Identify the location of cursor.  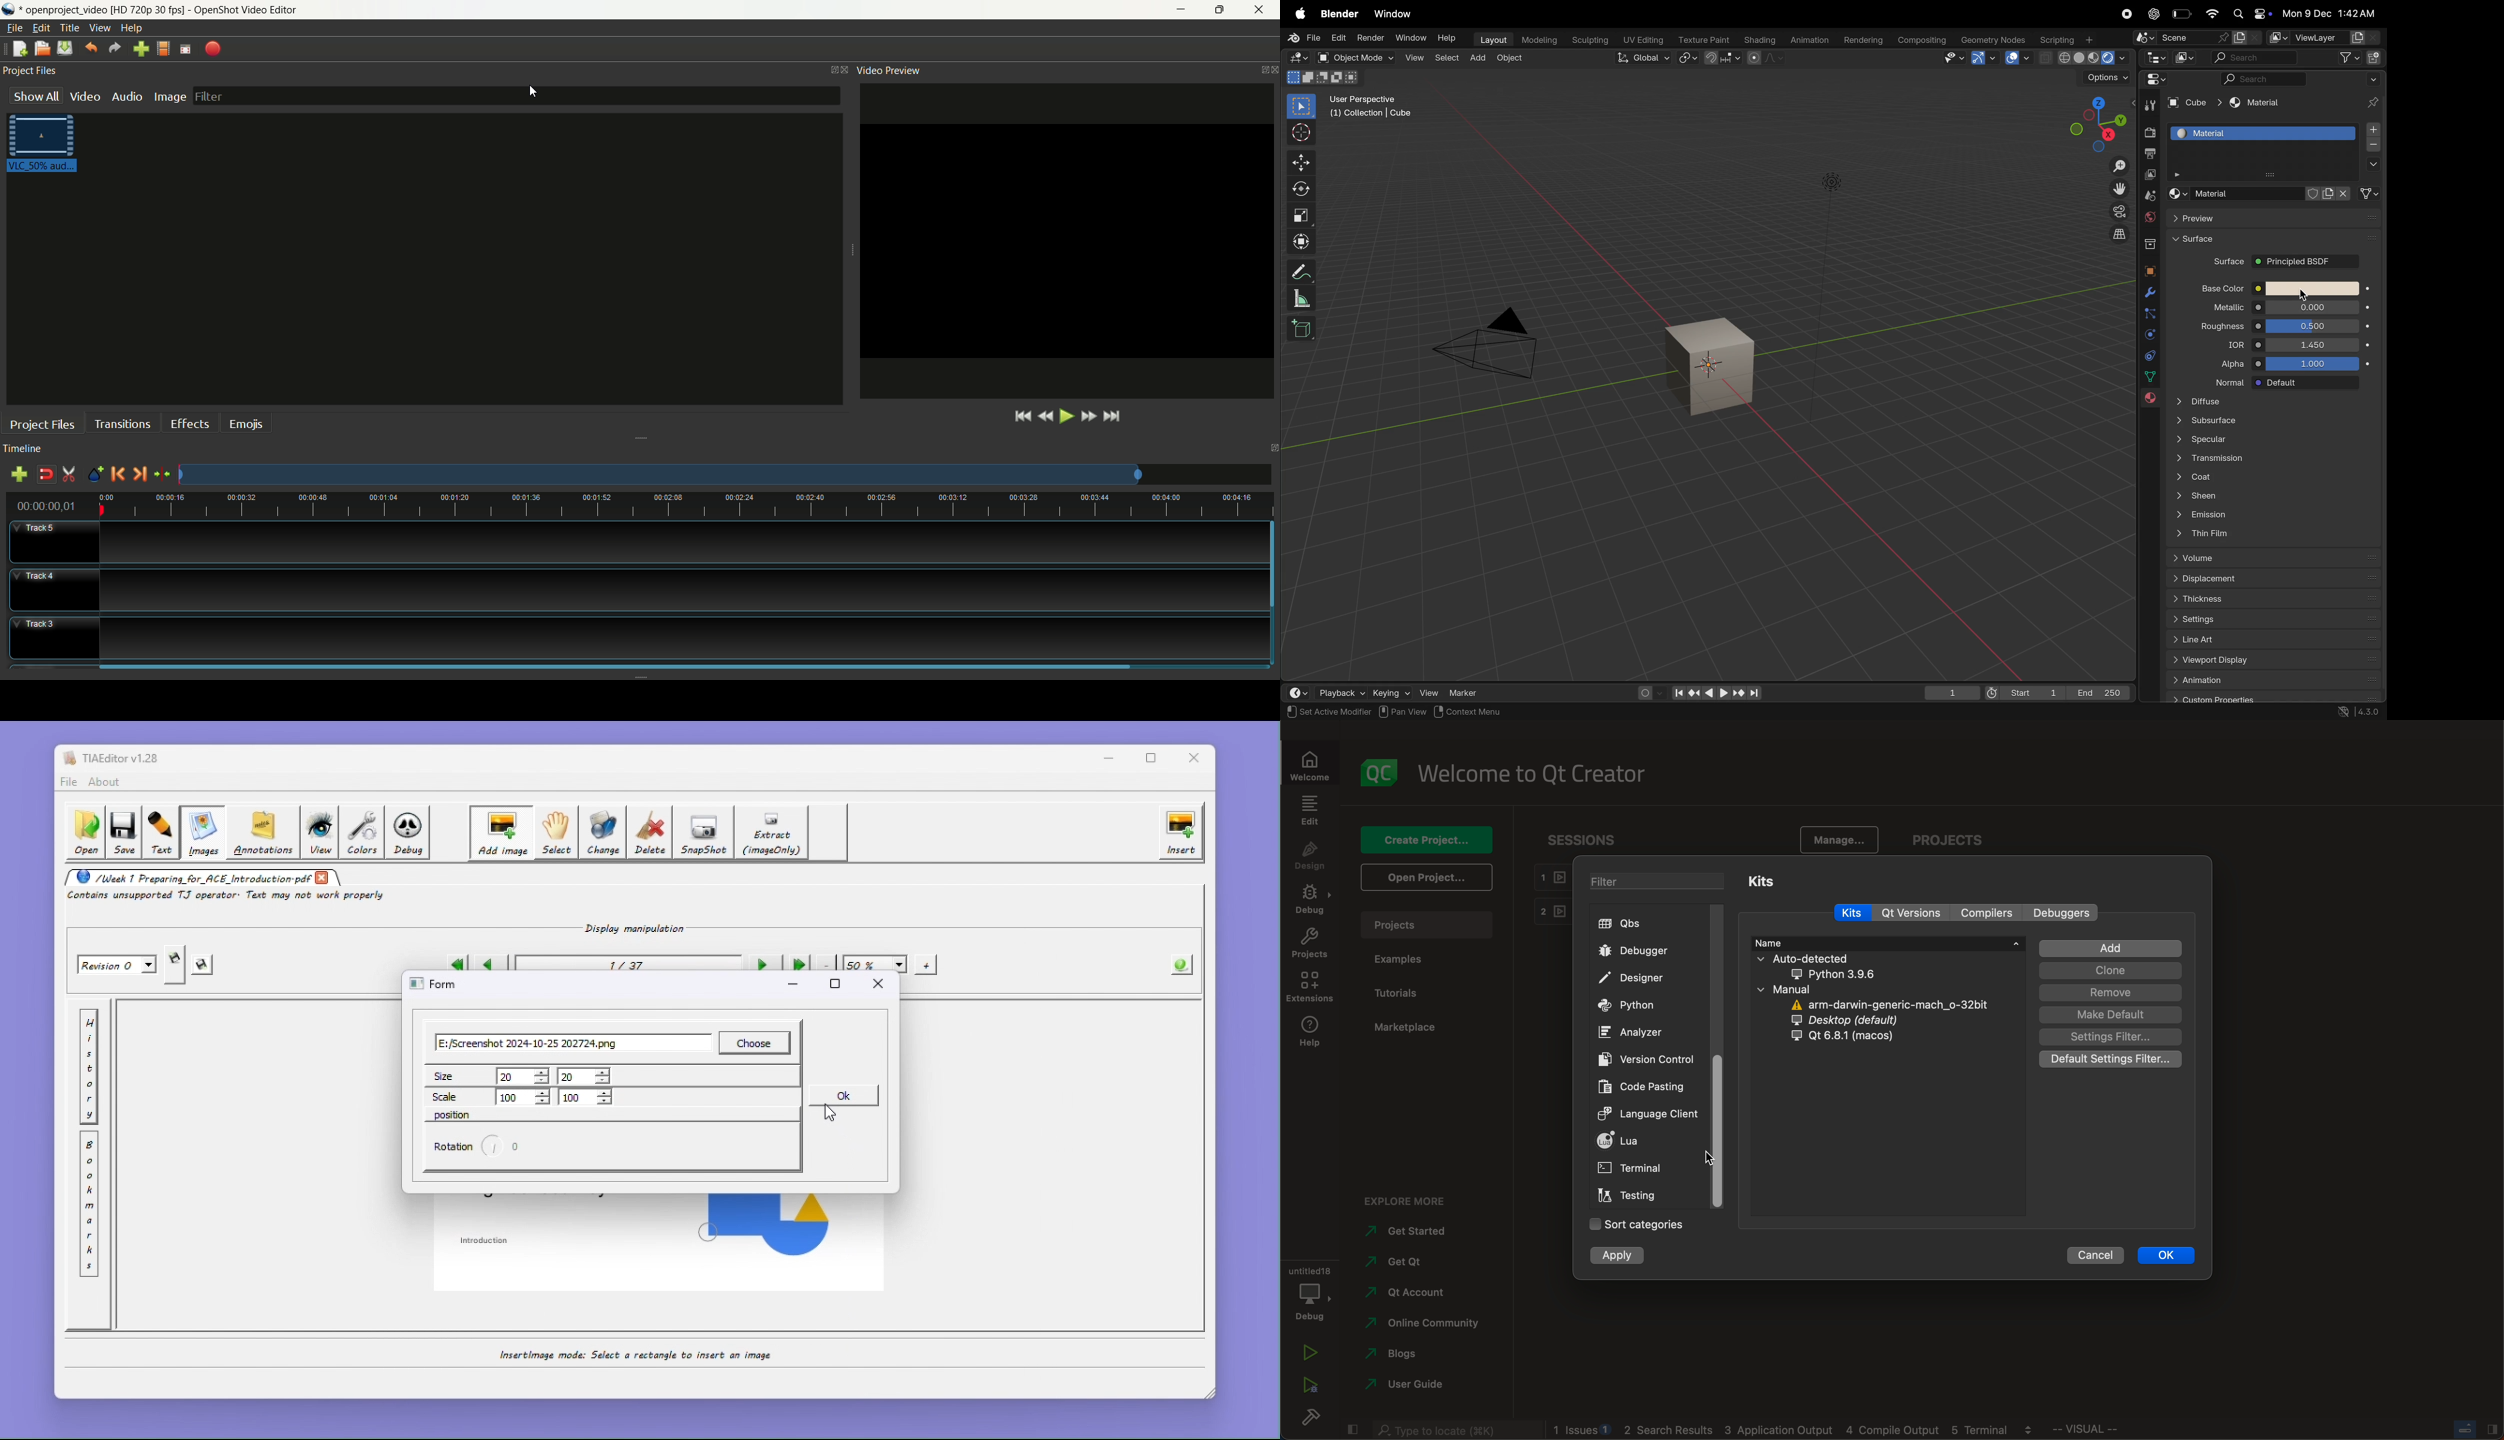
(2304, 294).